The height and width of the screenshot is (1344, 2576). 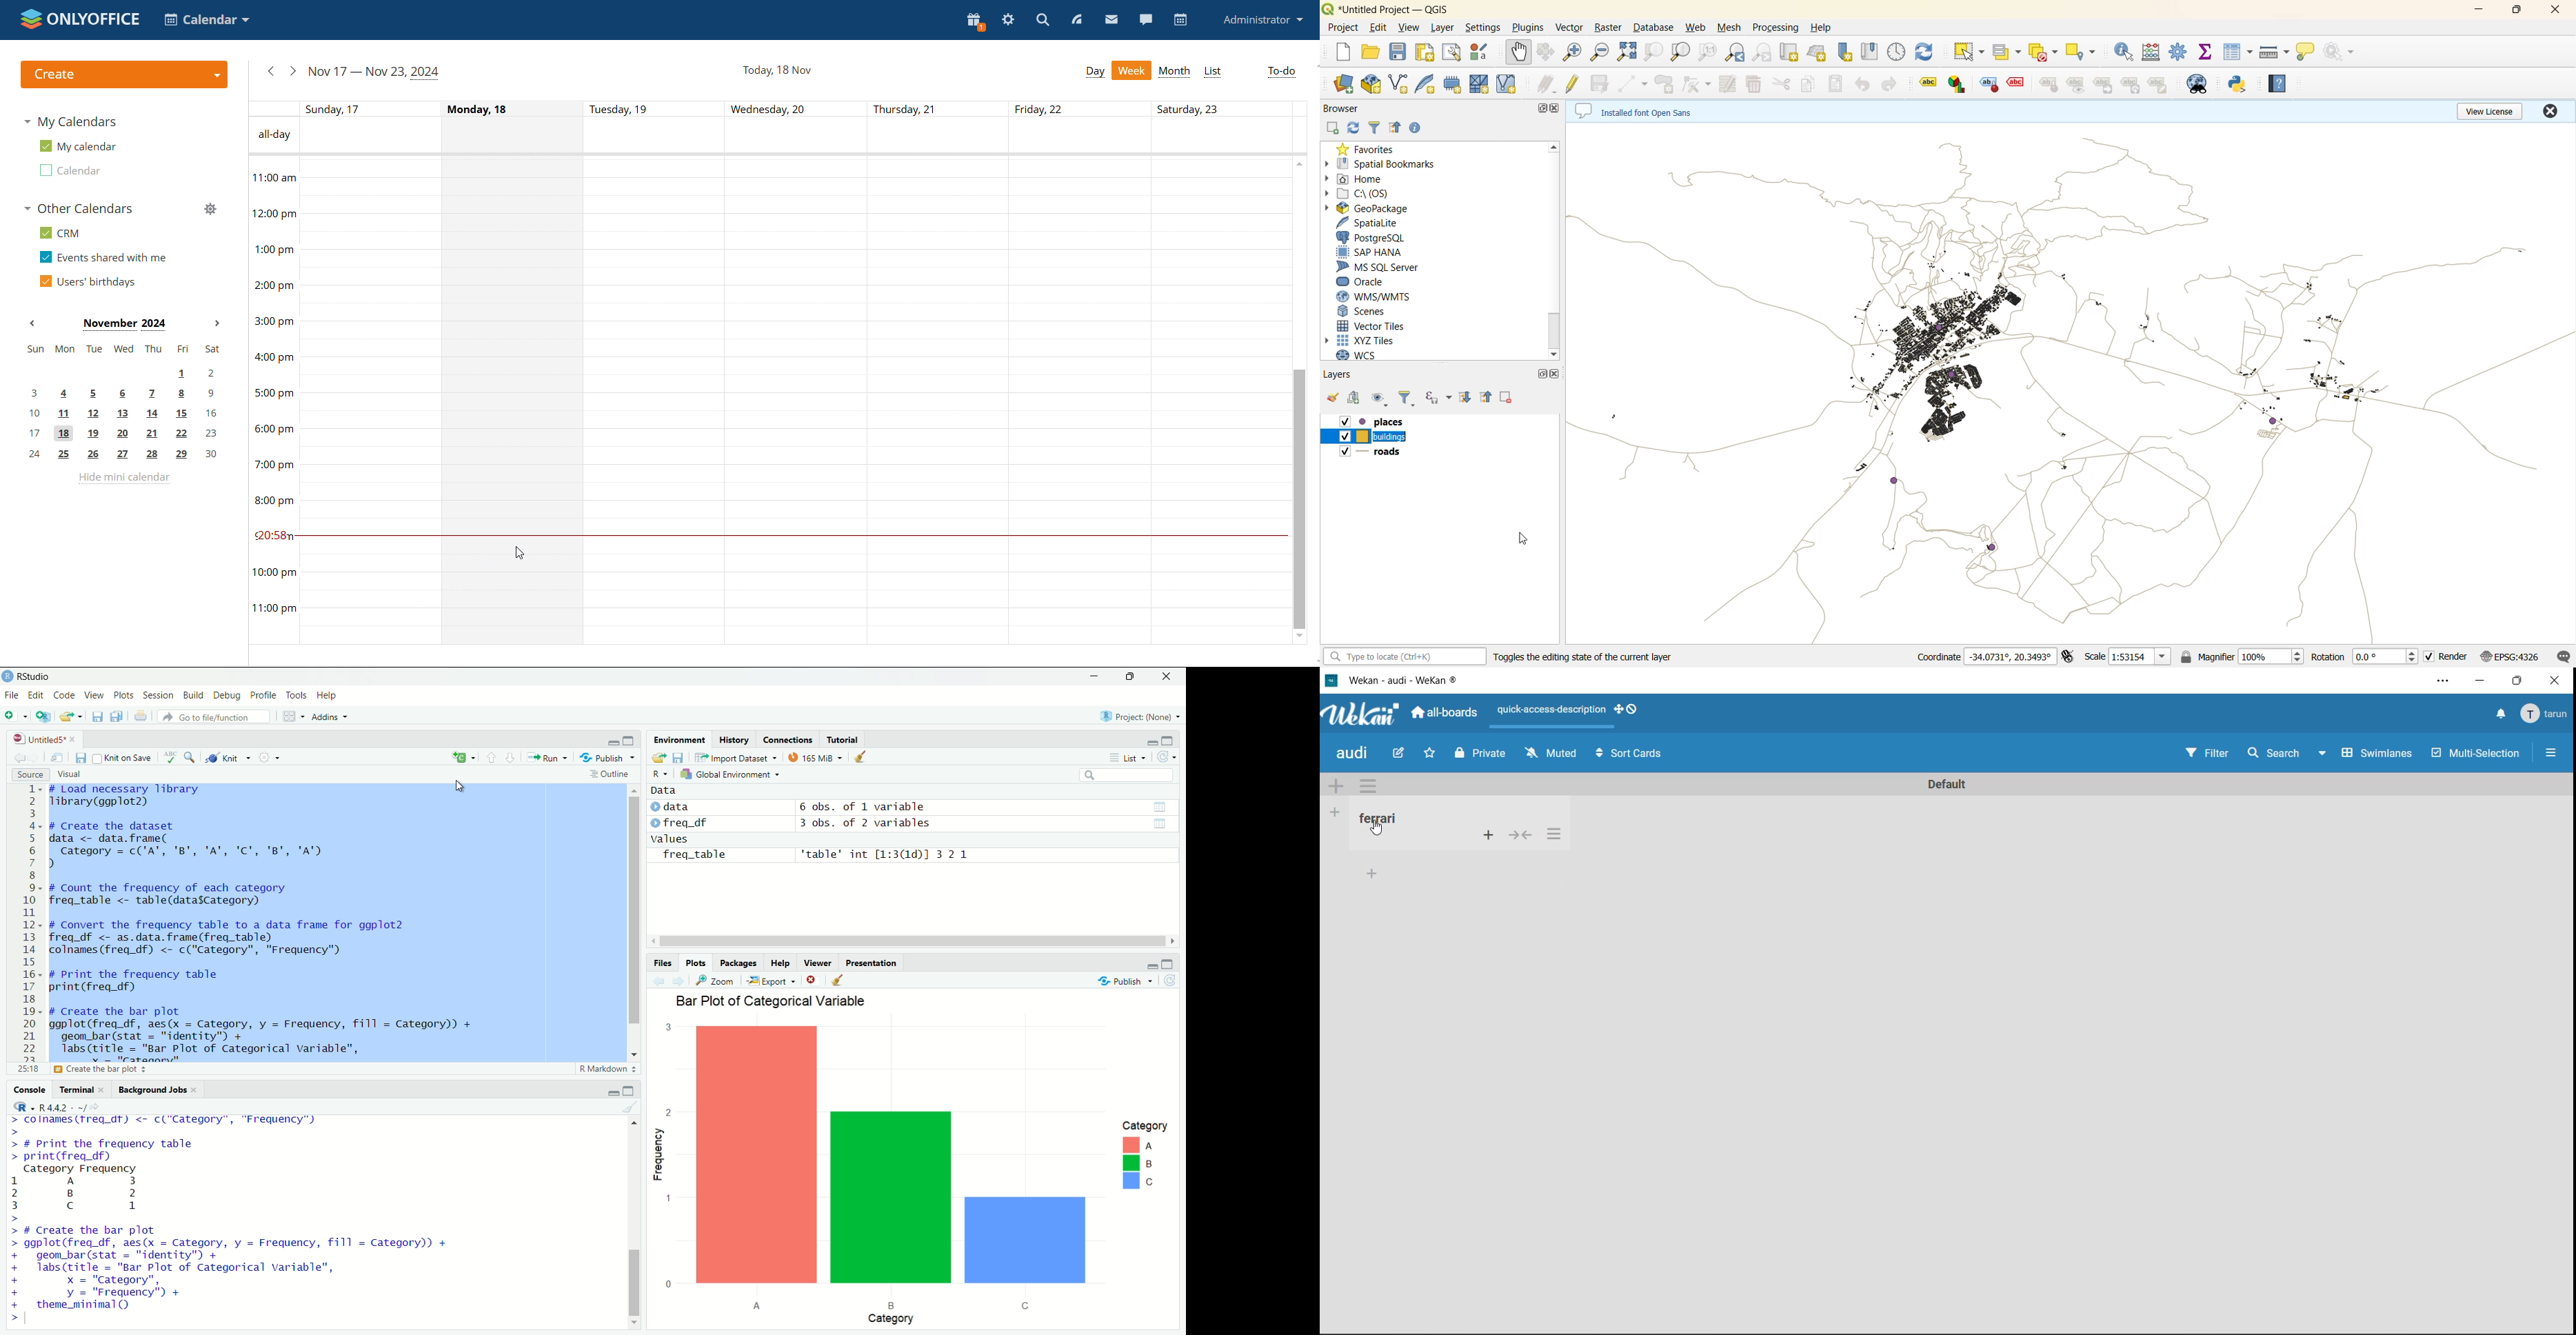 I want to click on maximize, so click(x=1169, y=965).